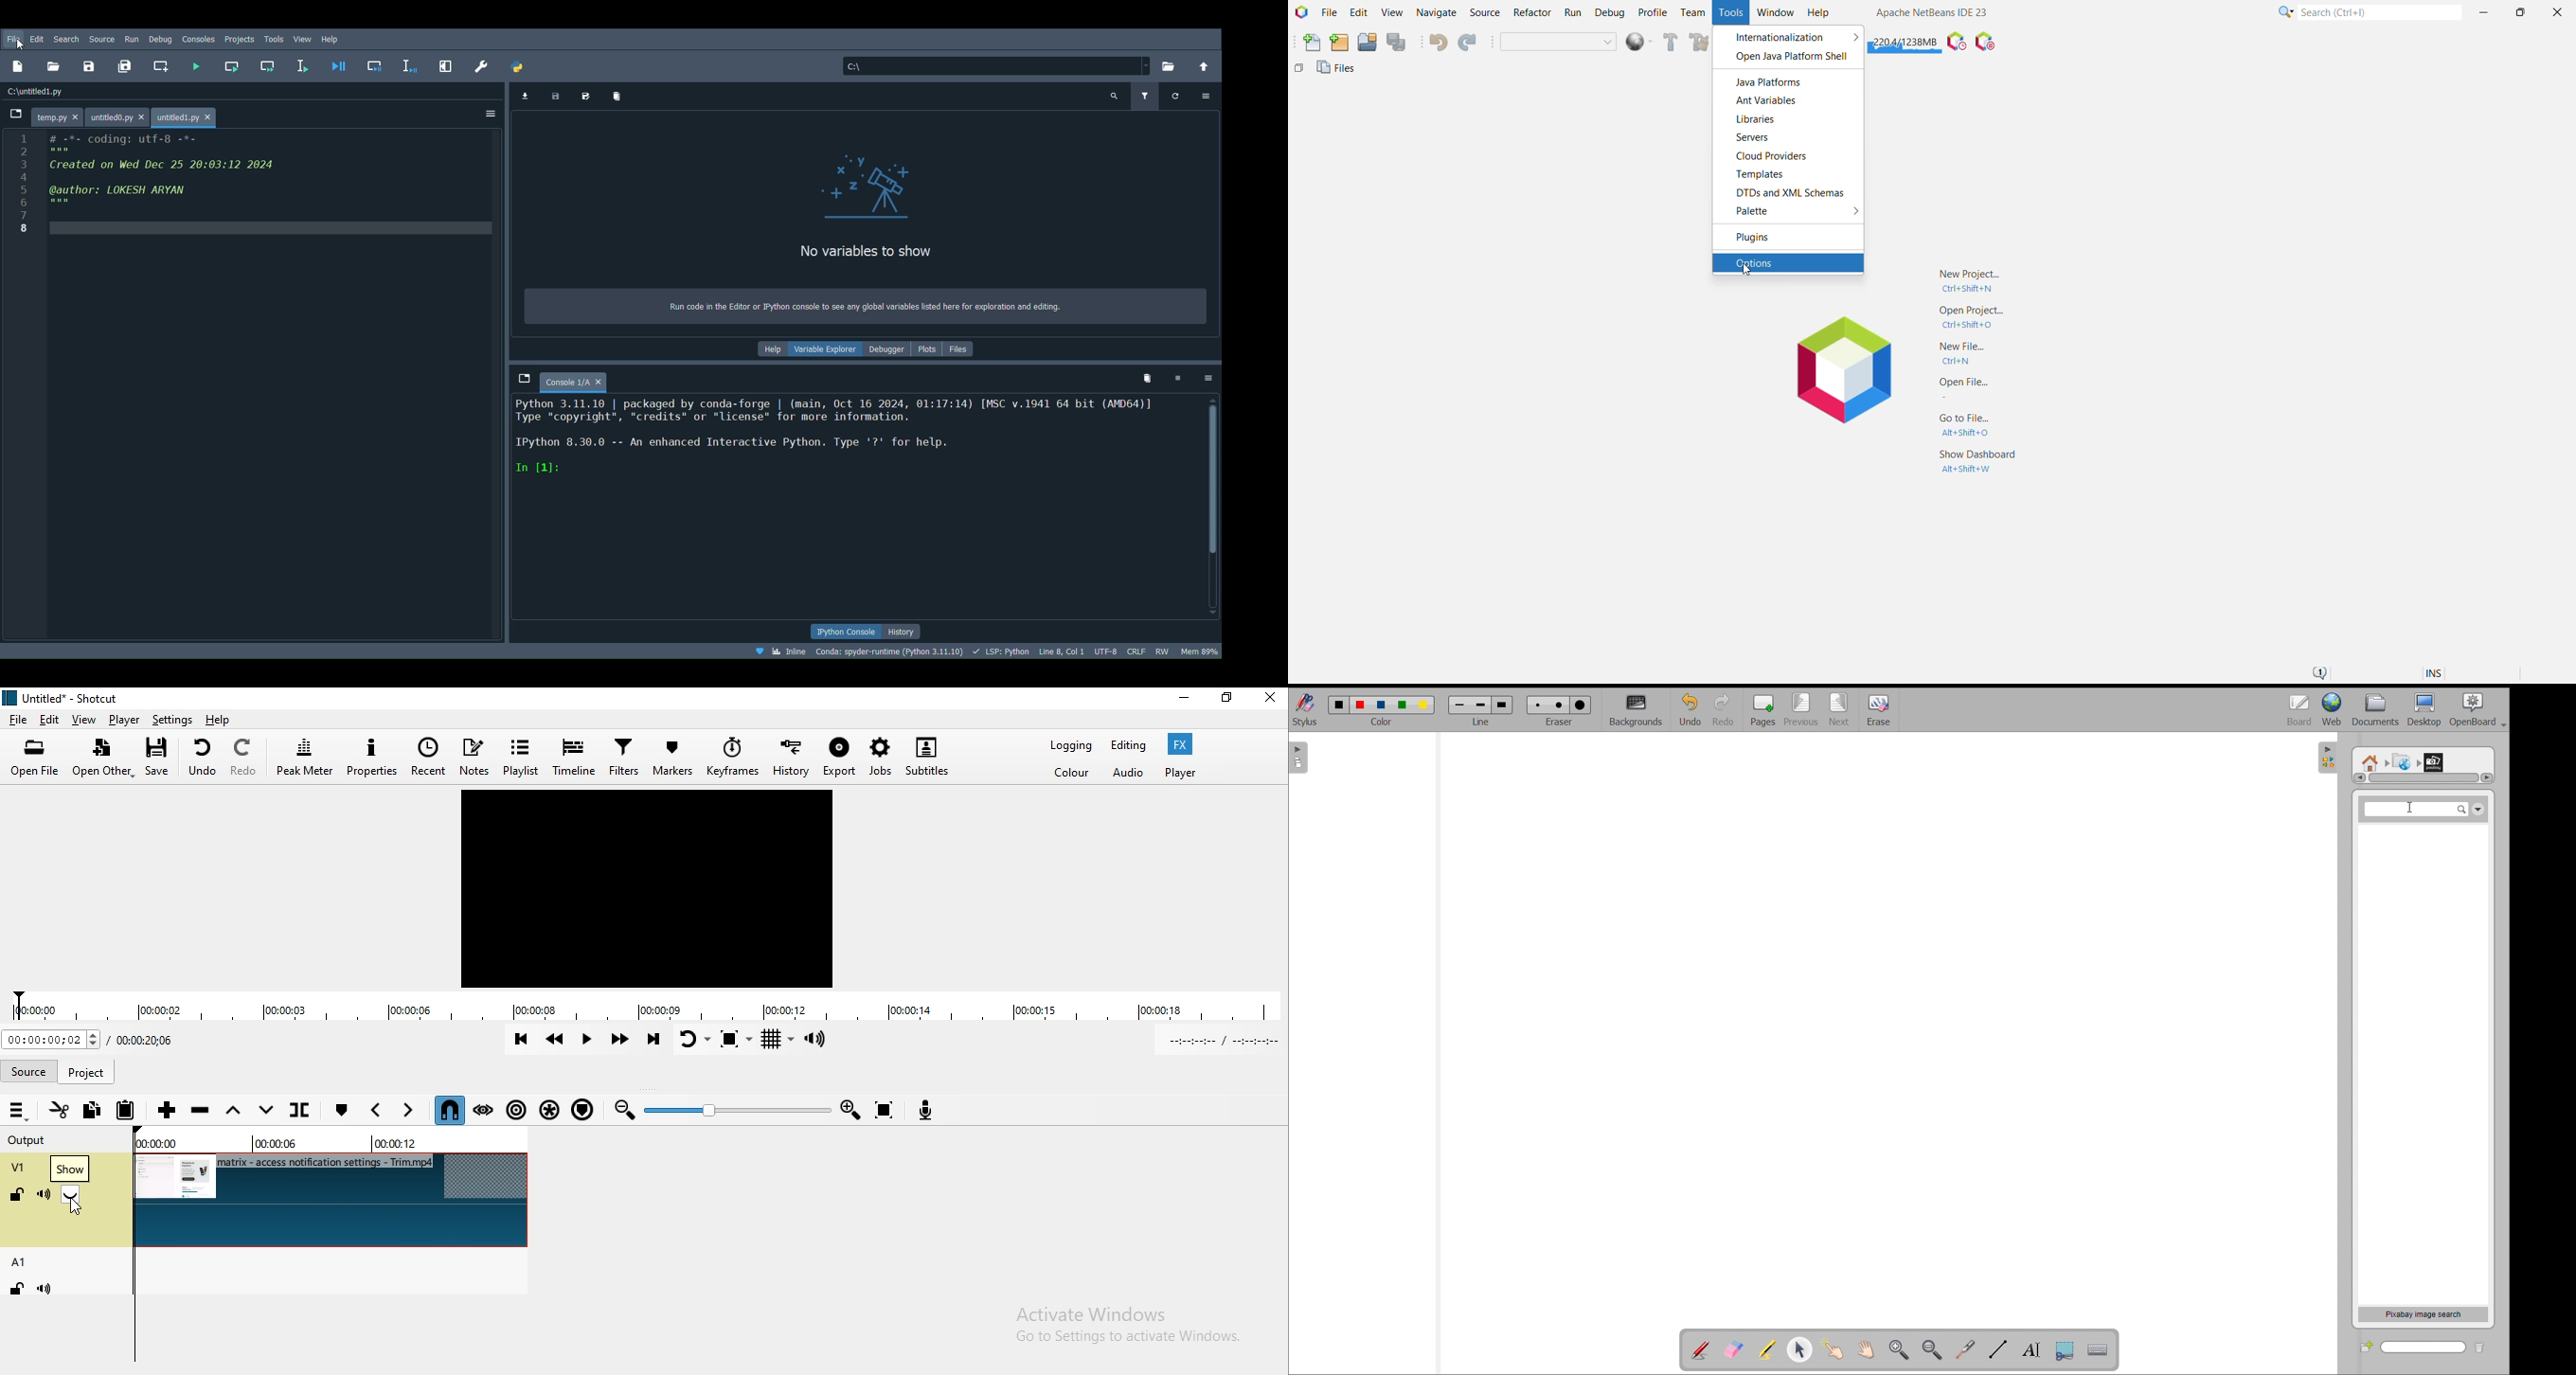  What do you see at coordinates (20, 46) in the screenshot?
I see `Cursor` at bounding box center [20, 46].